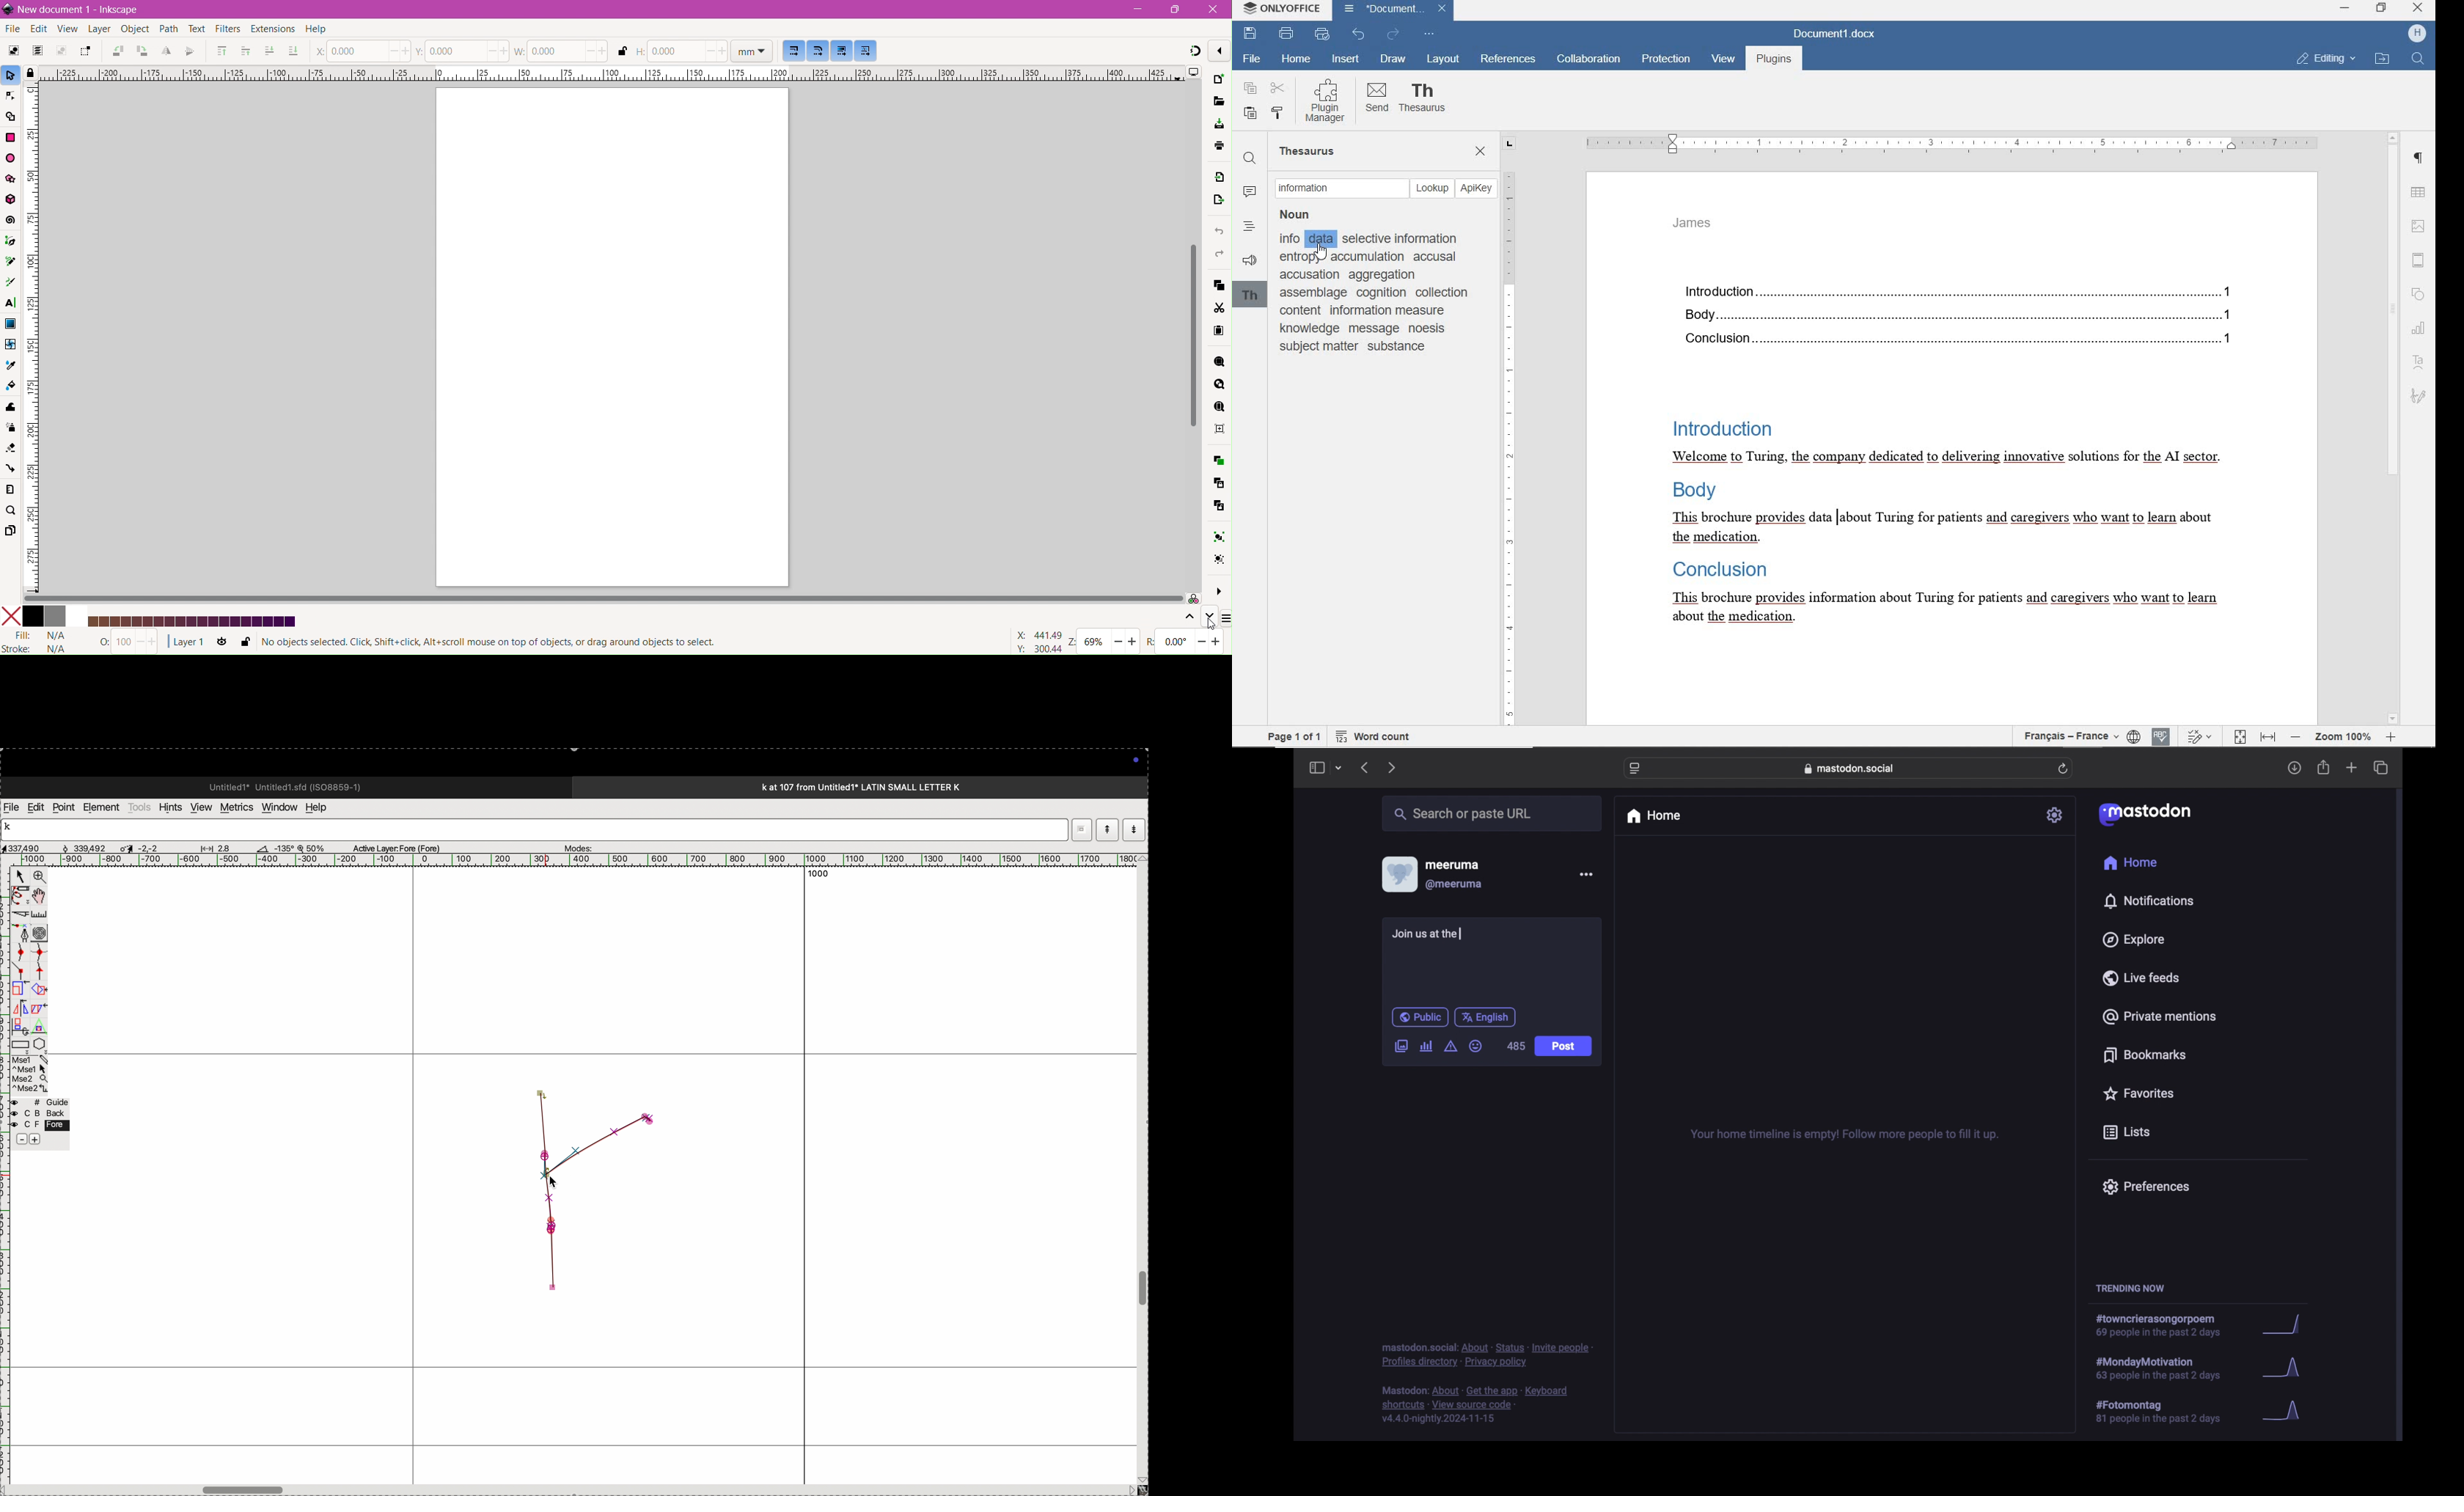  Describe the element at coordinates (20, 1016) in the screenshot. I see `mirror` at that location.